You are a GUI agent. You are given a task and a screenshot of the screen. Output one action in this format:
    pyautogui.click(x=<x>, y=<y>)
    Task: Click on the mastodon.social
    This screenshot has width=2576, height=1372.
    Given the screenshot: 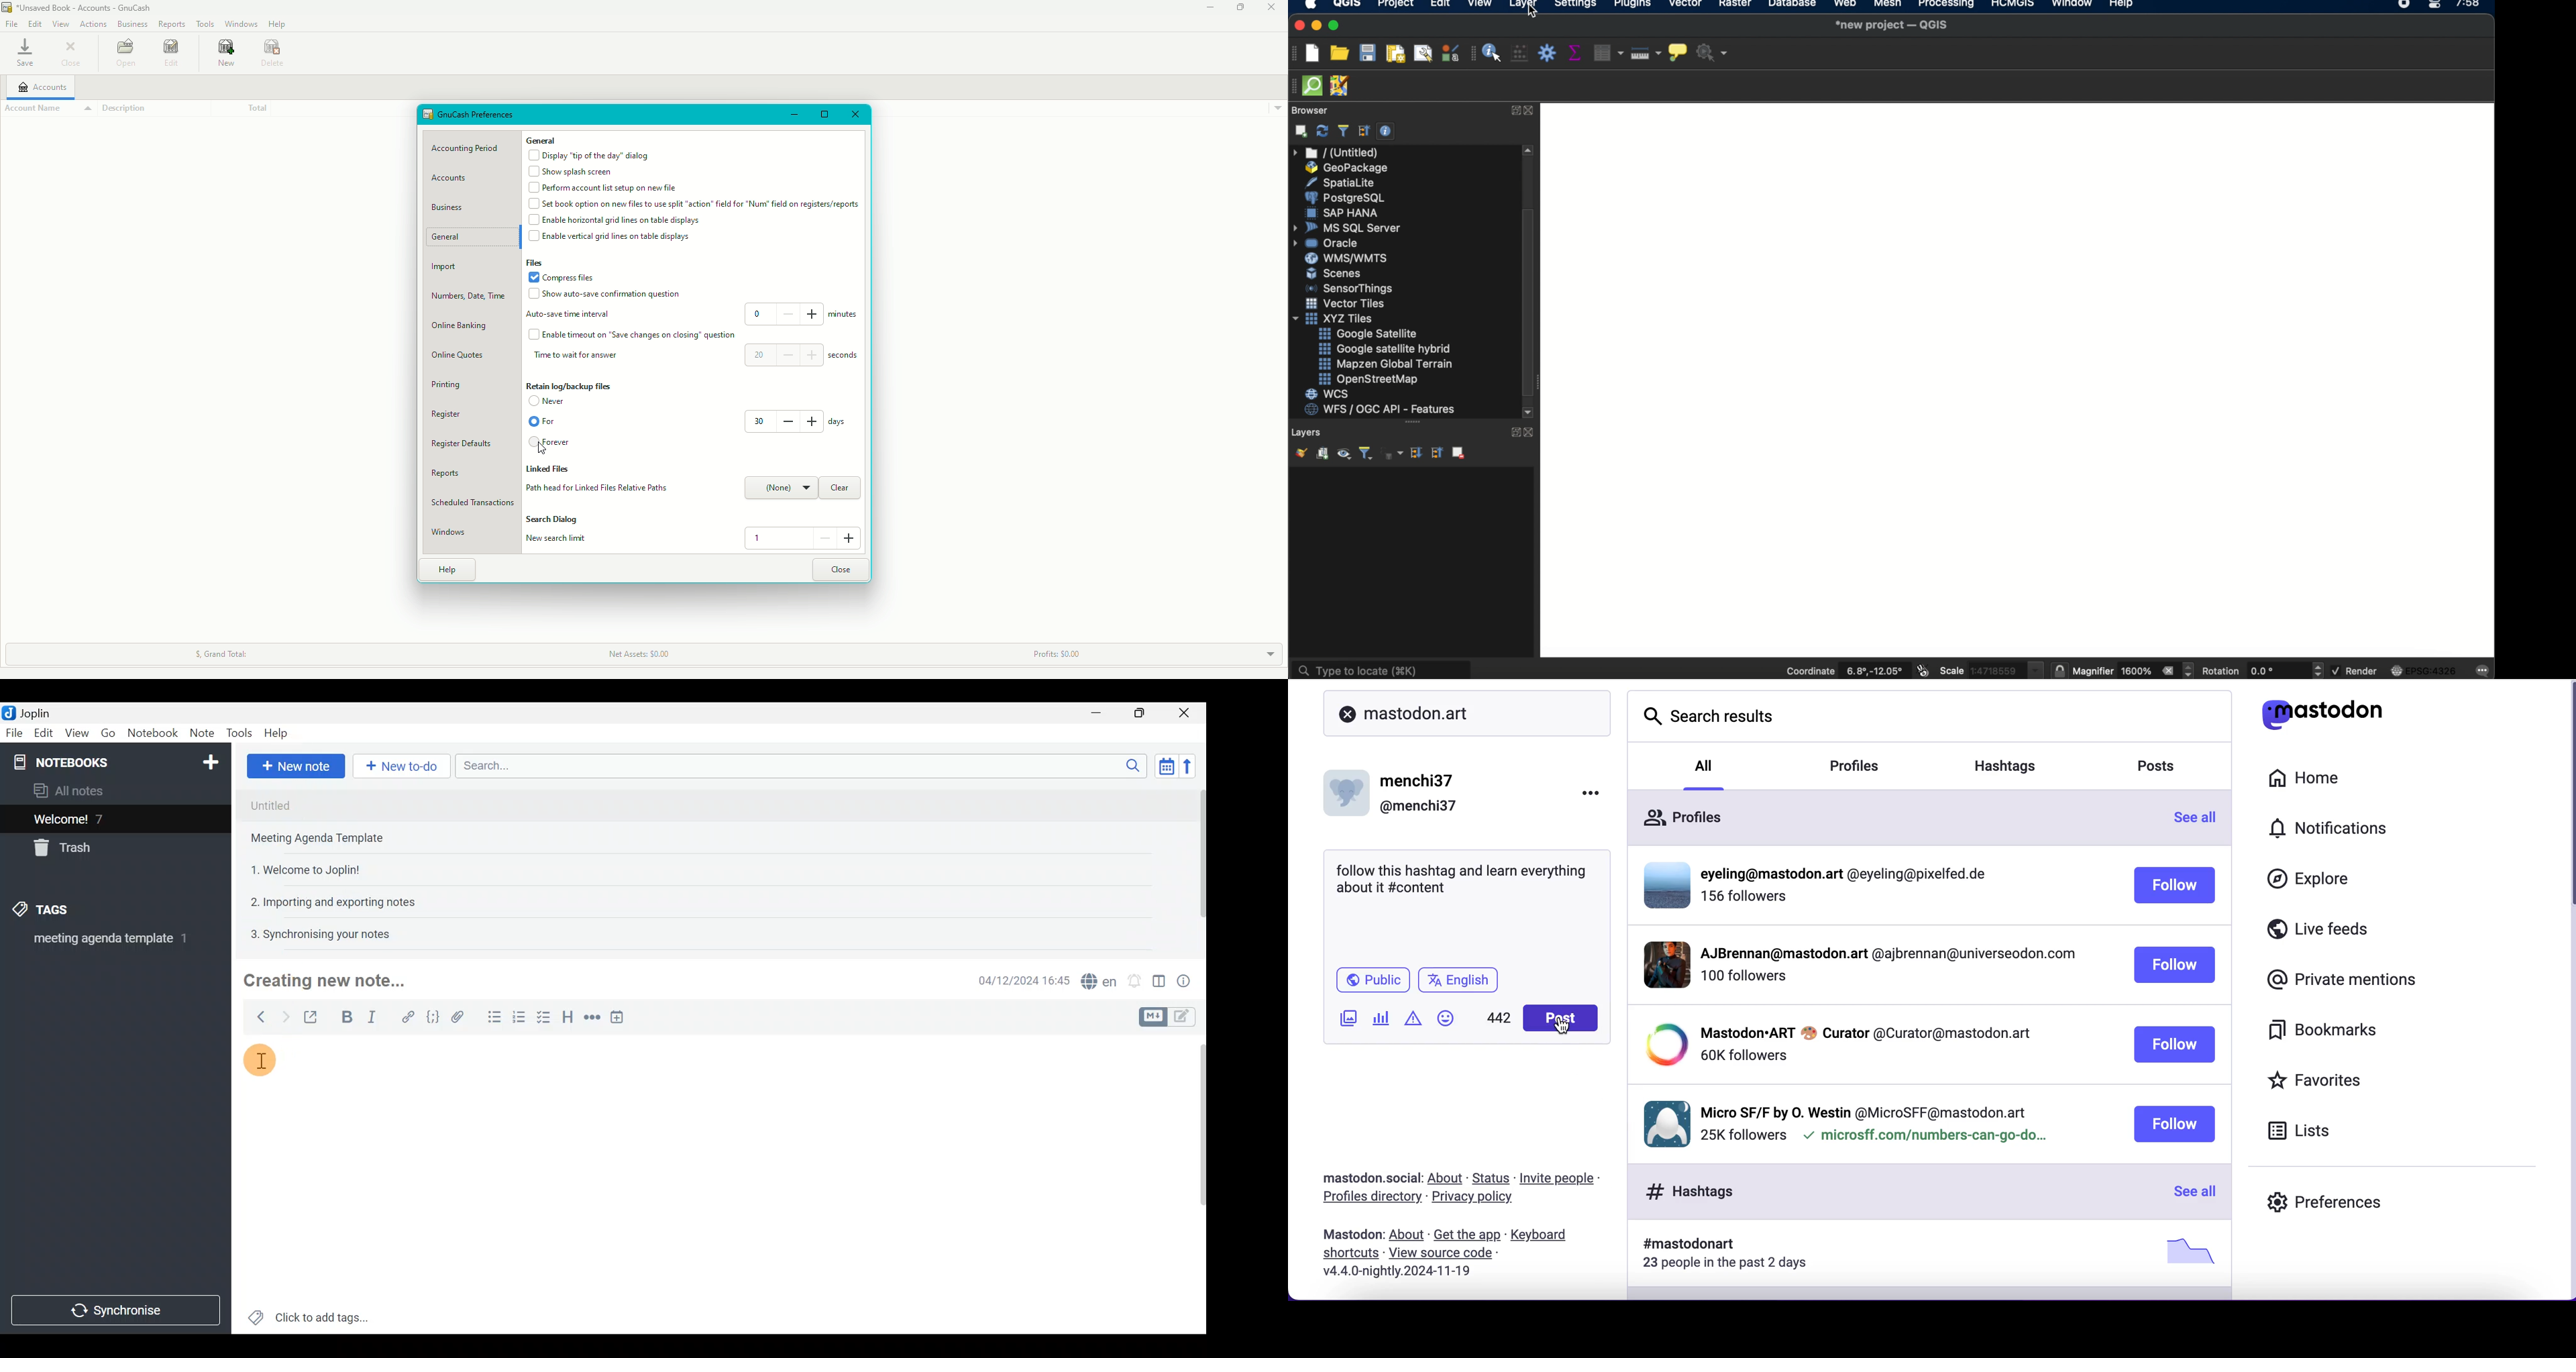 What is the action you would take?
    pyautogui.click(x=1367, y=1177)
    